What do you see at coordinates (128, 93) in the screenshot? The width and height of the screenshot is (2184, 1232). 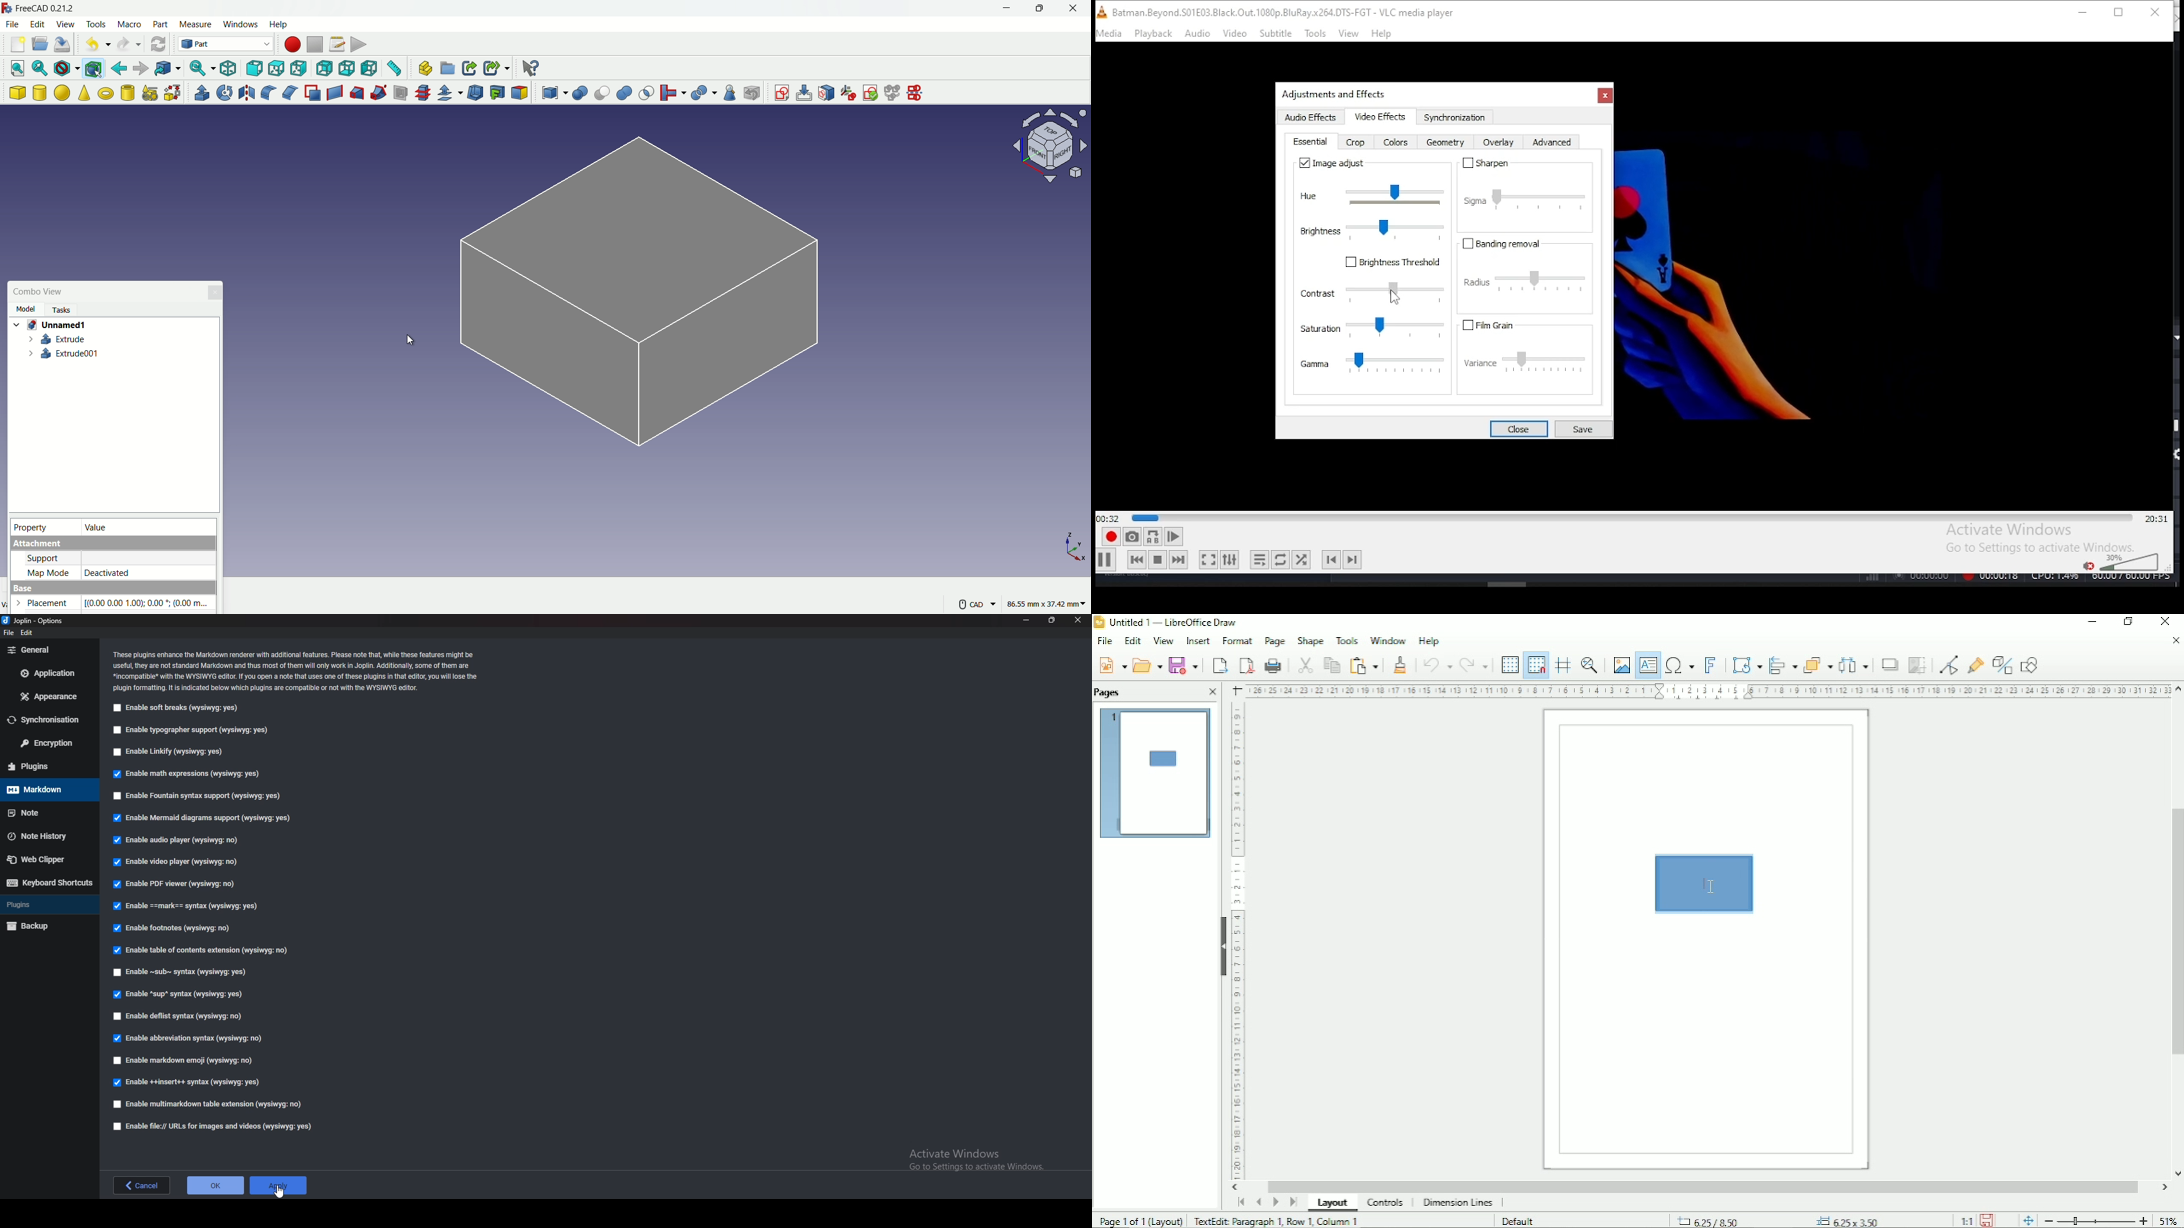 I see `hollow cylinder` at bounding box center [128, 93].